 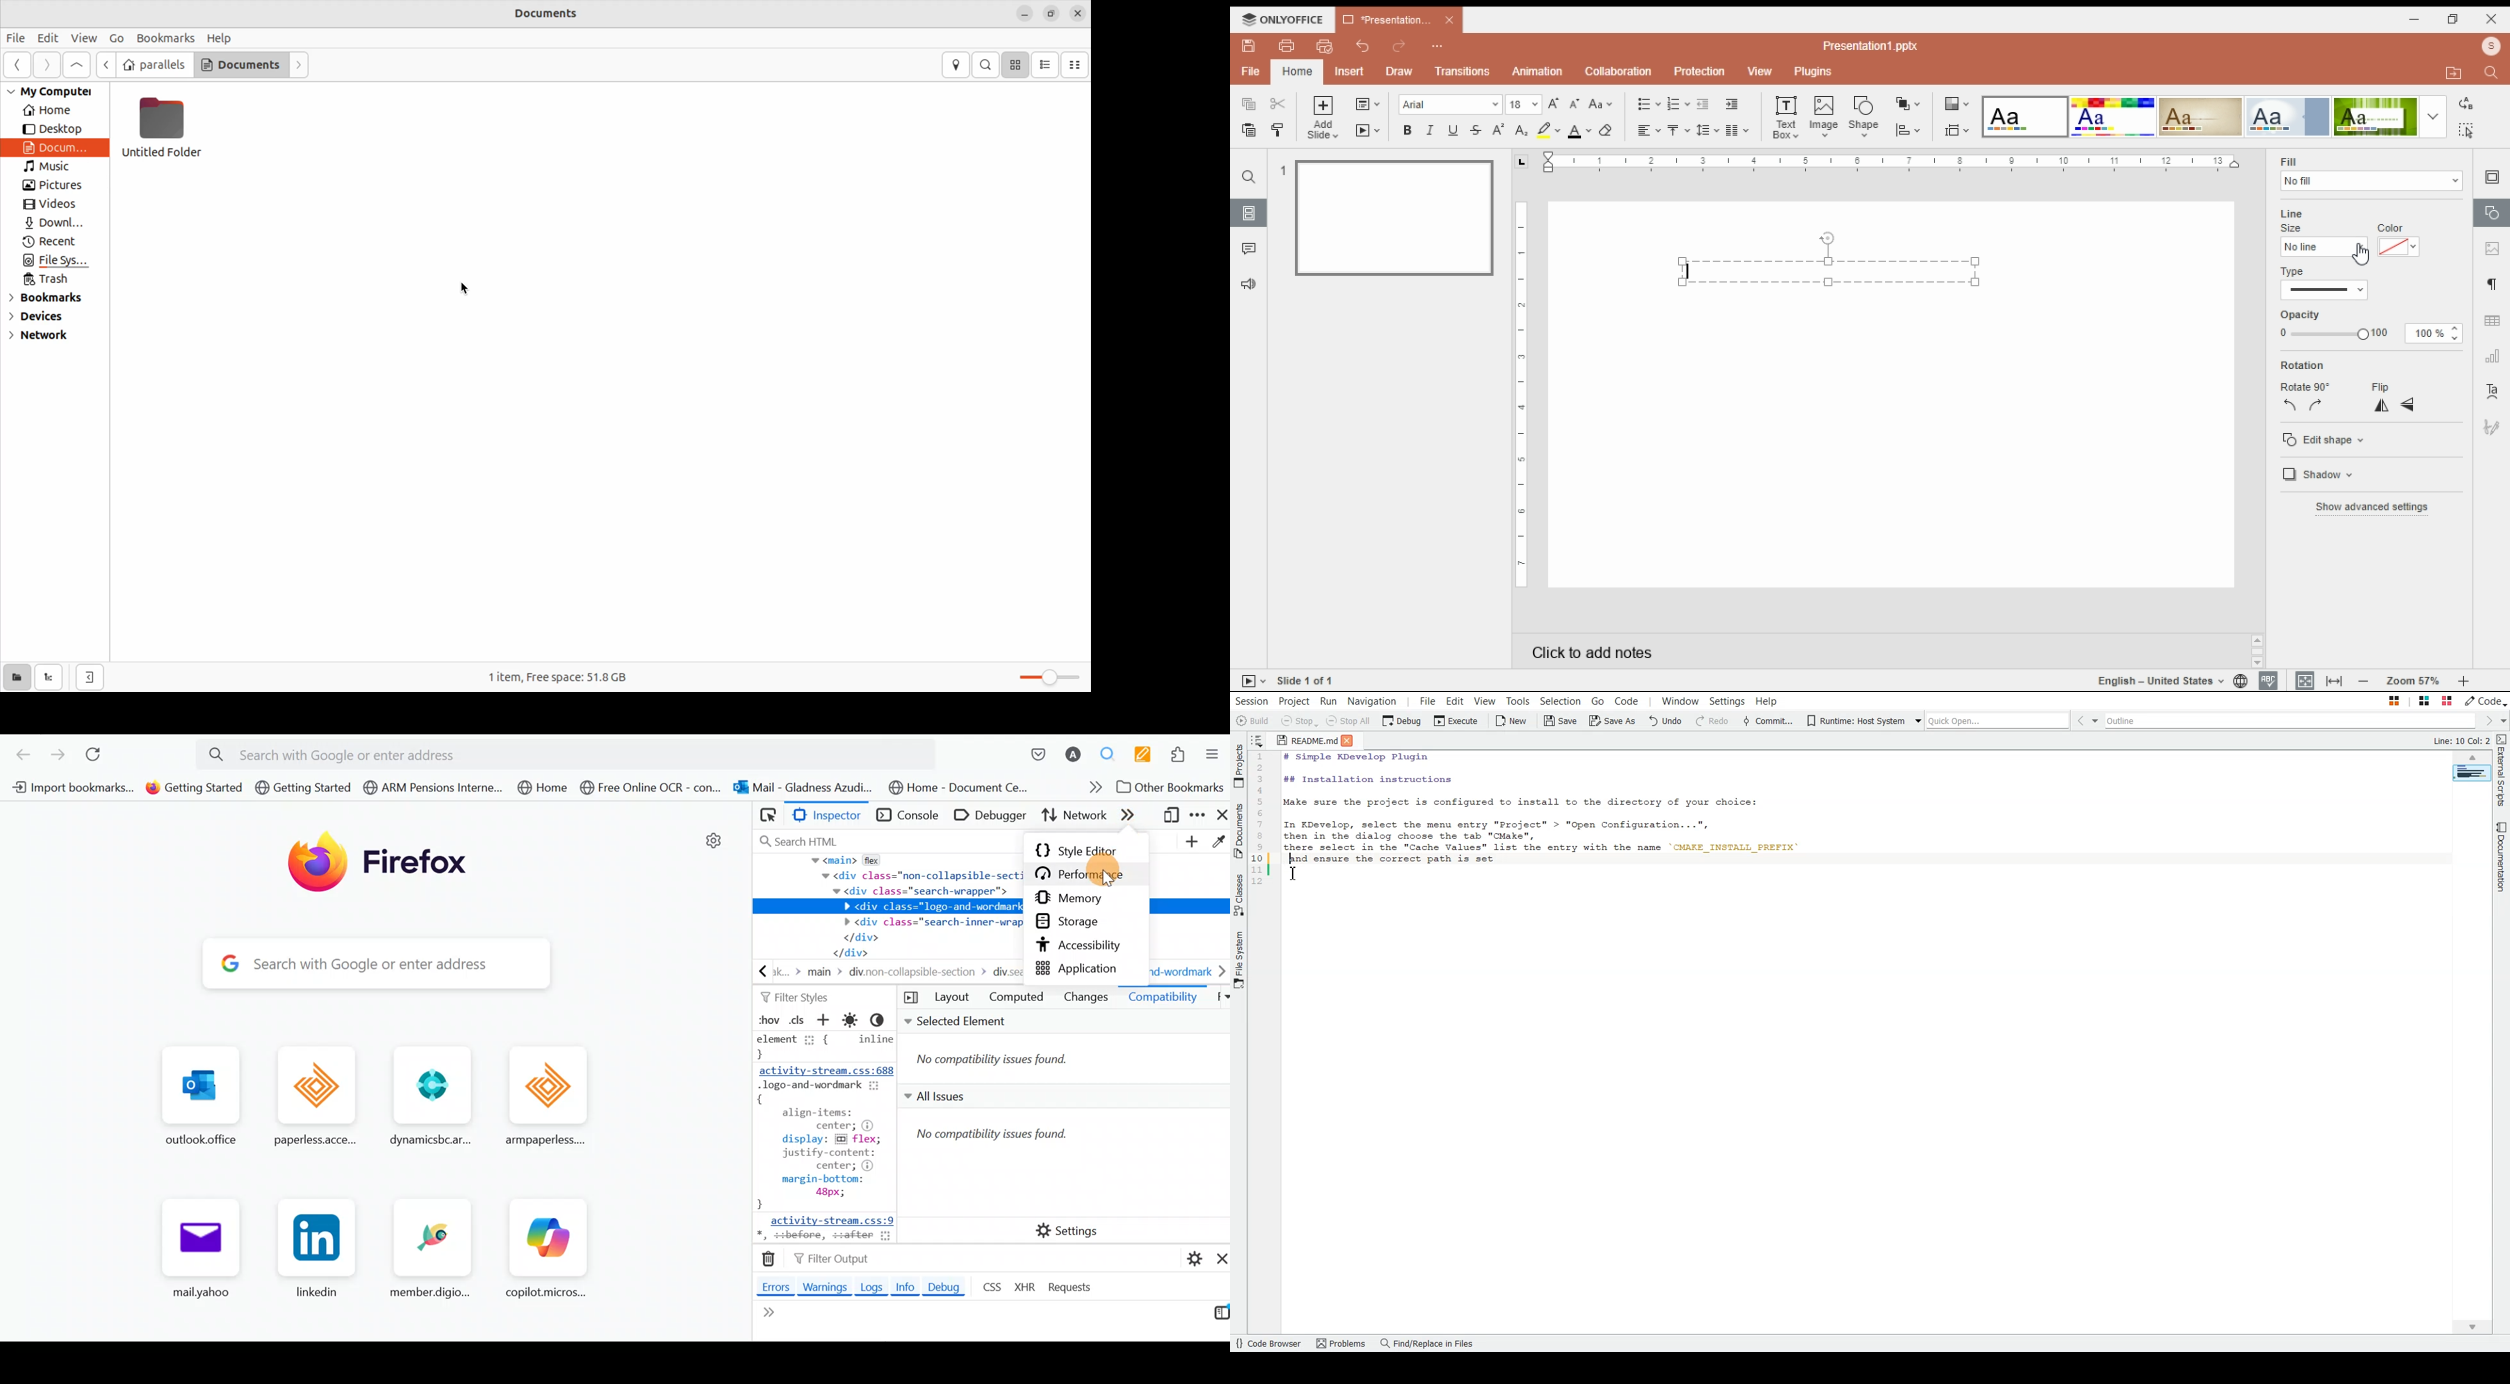 I want to click on hand cursor, so click(x=2361, y=255).